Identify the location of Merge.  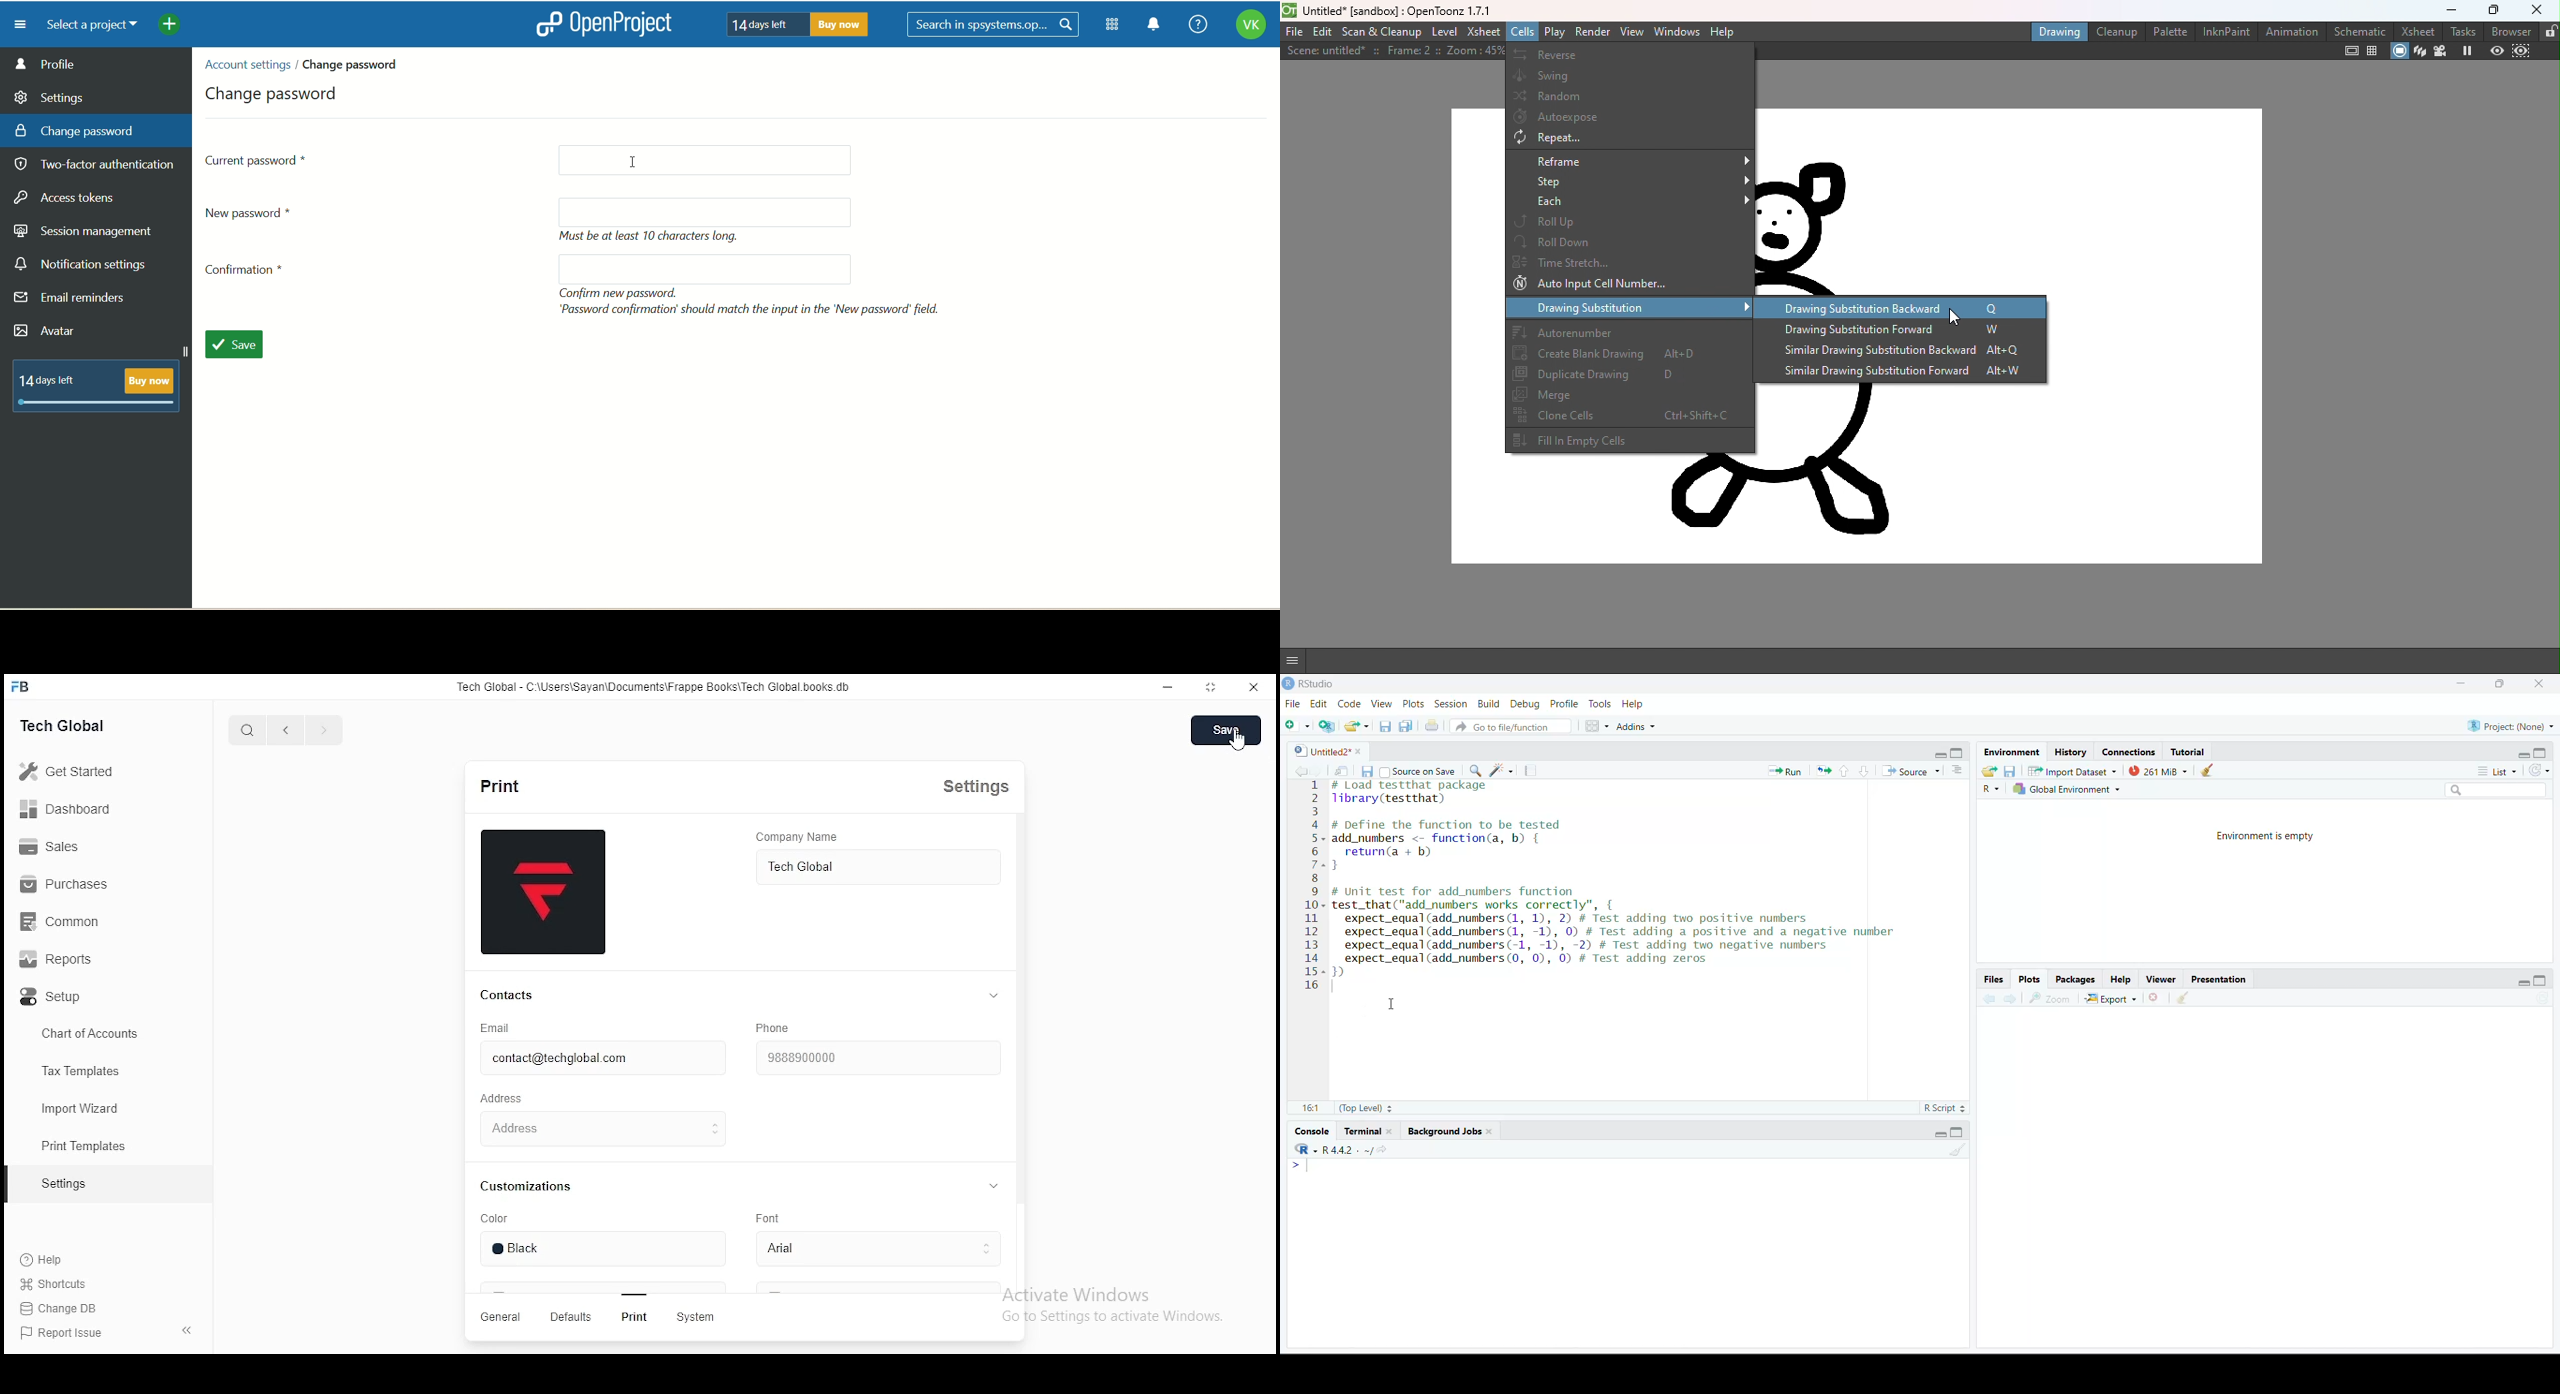
(1630, 394).